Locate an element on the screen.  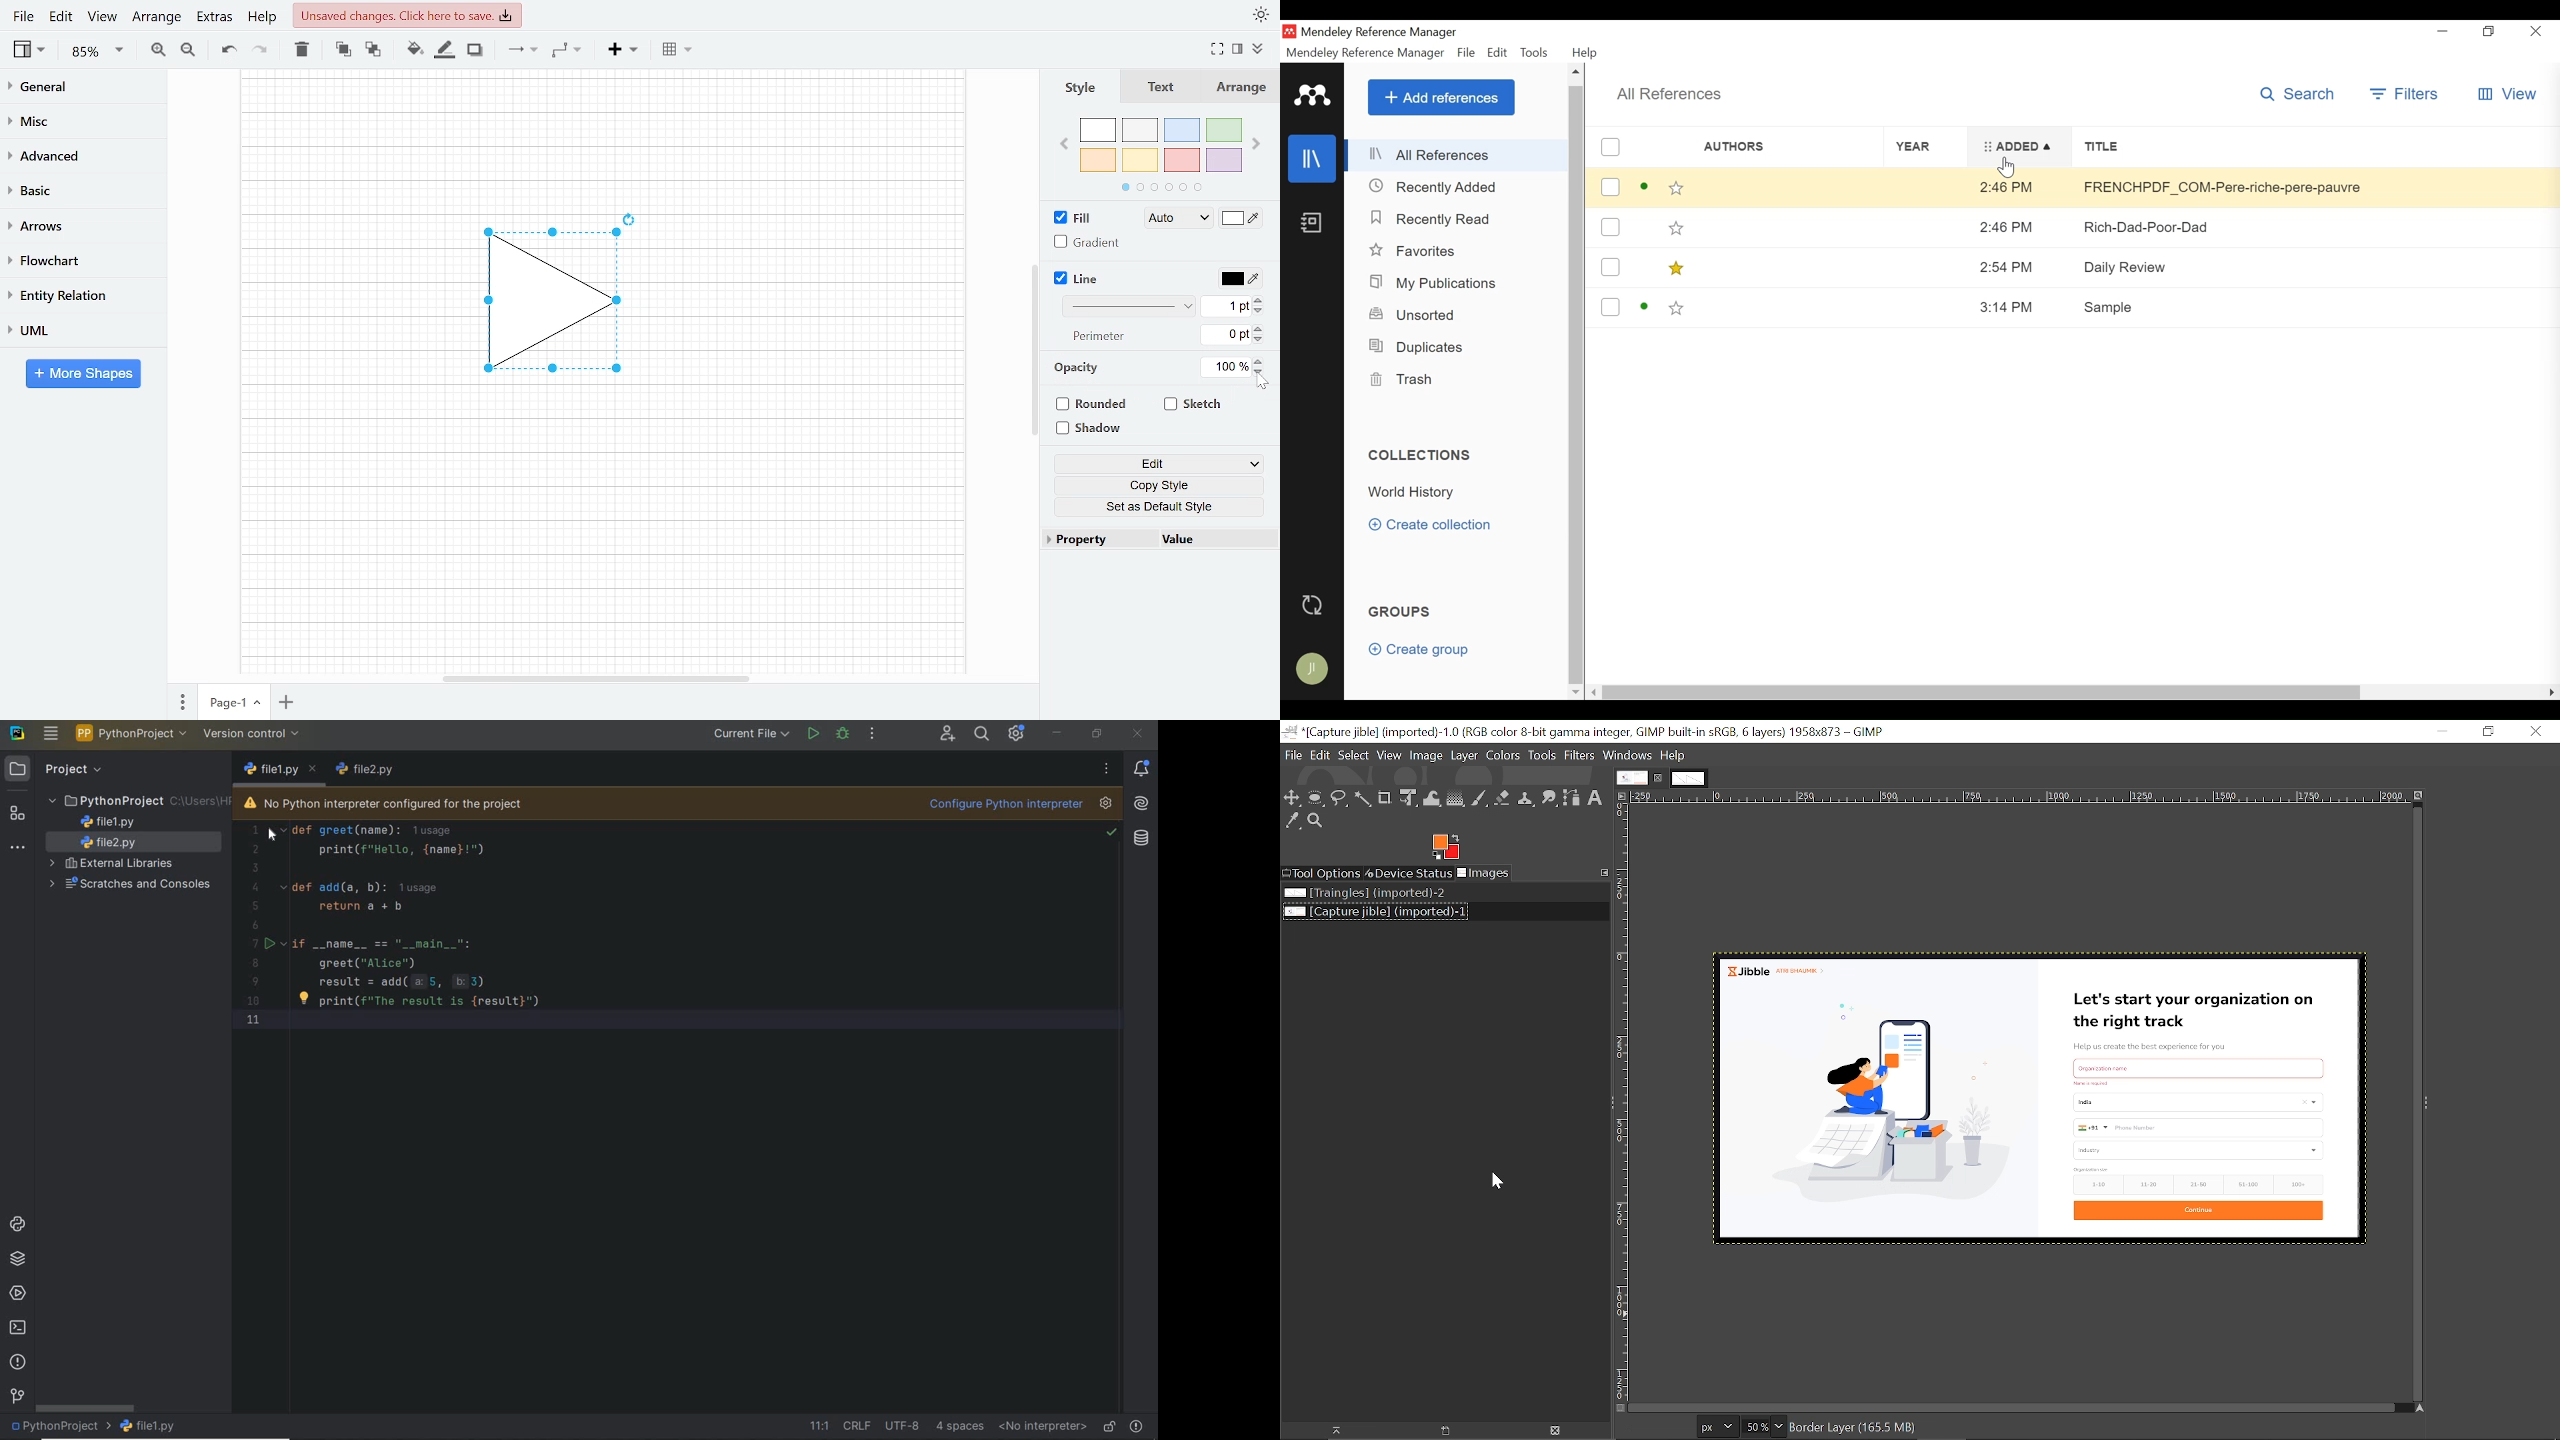
(un)select is located at coordinates (1609, 307).